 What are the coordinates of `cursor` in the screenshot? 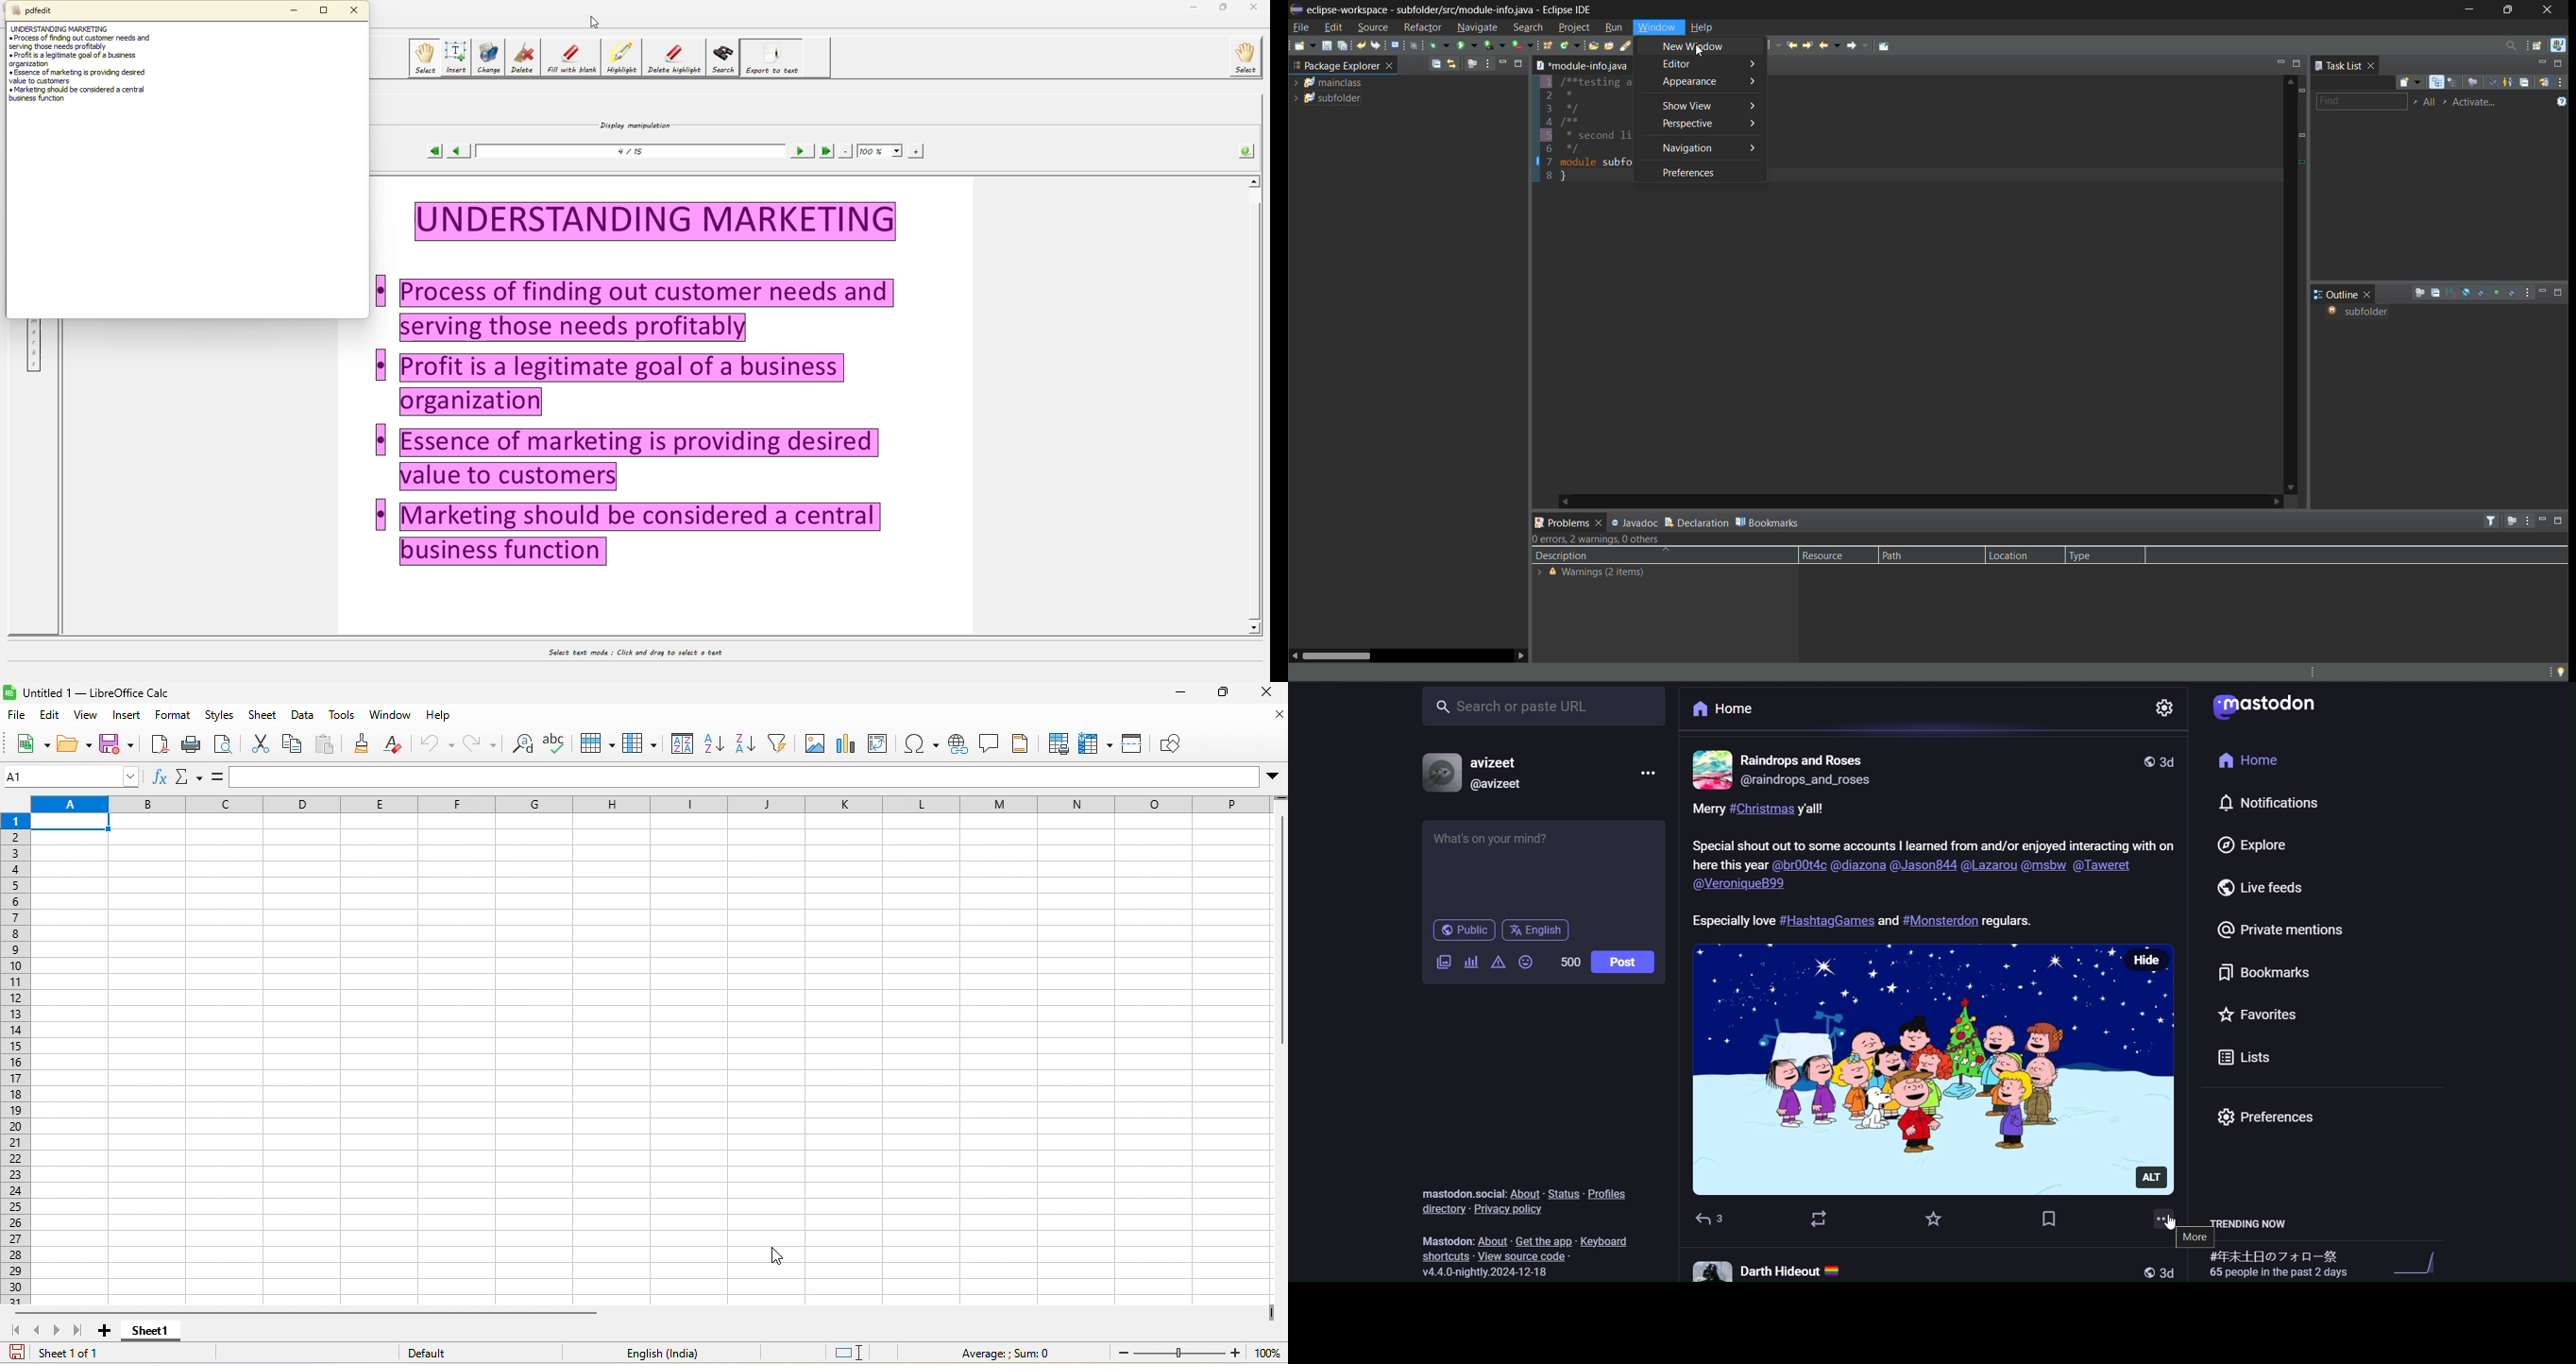 It's located at (777, 1255).